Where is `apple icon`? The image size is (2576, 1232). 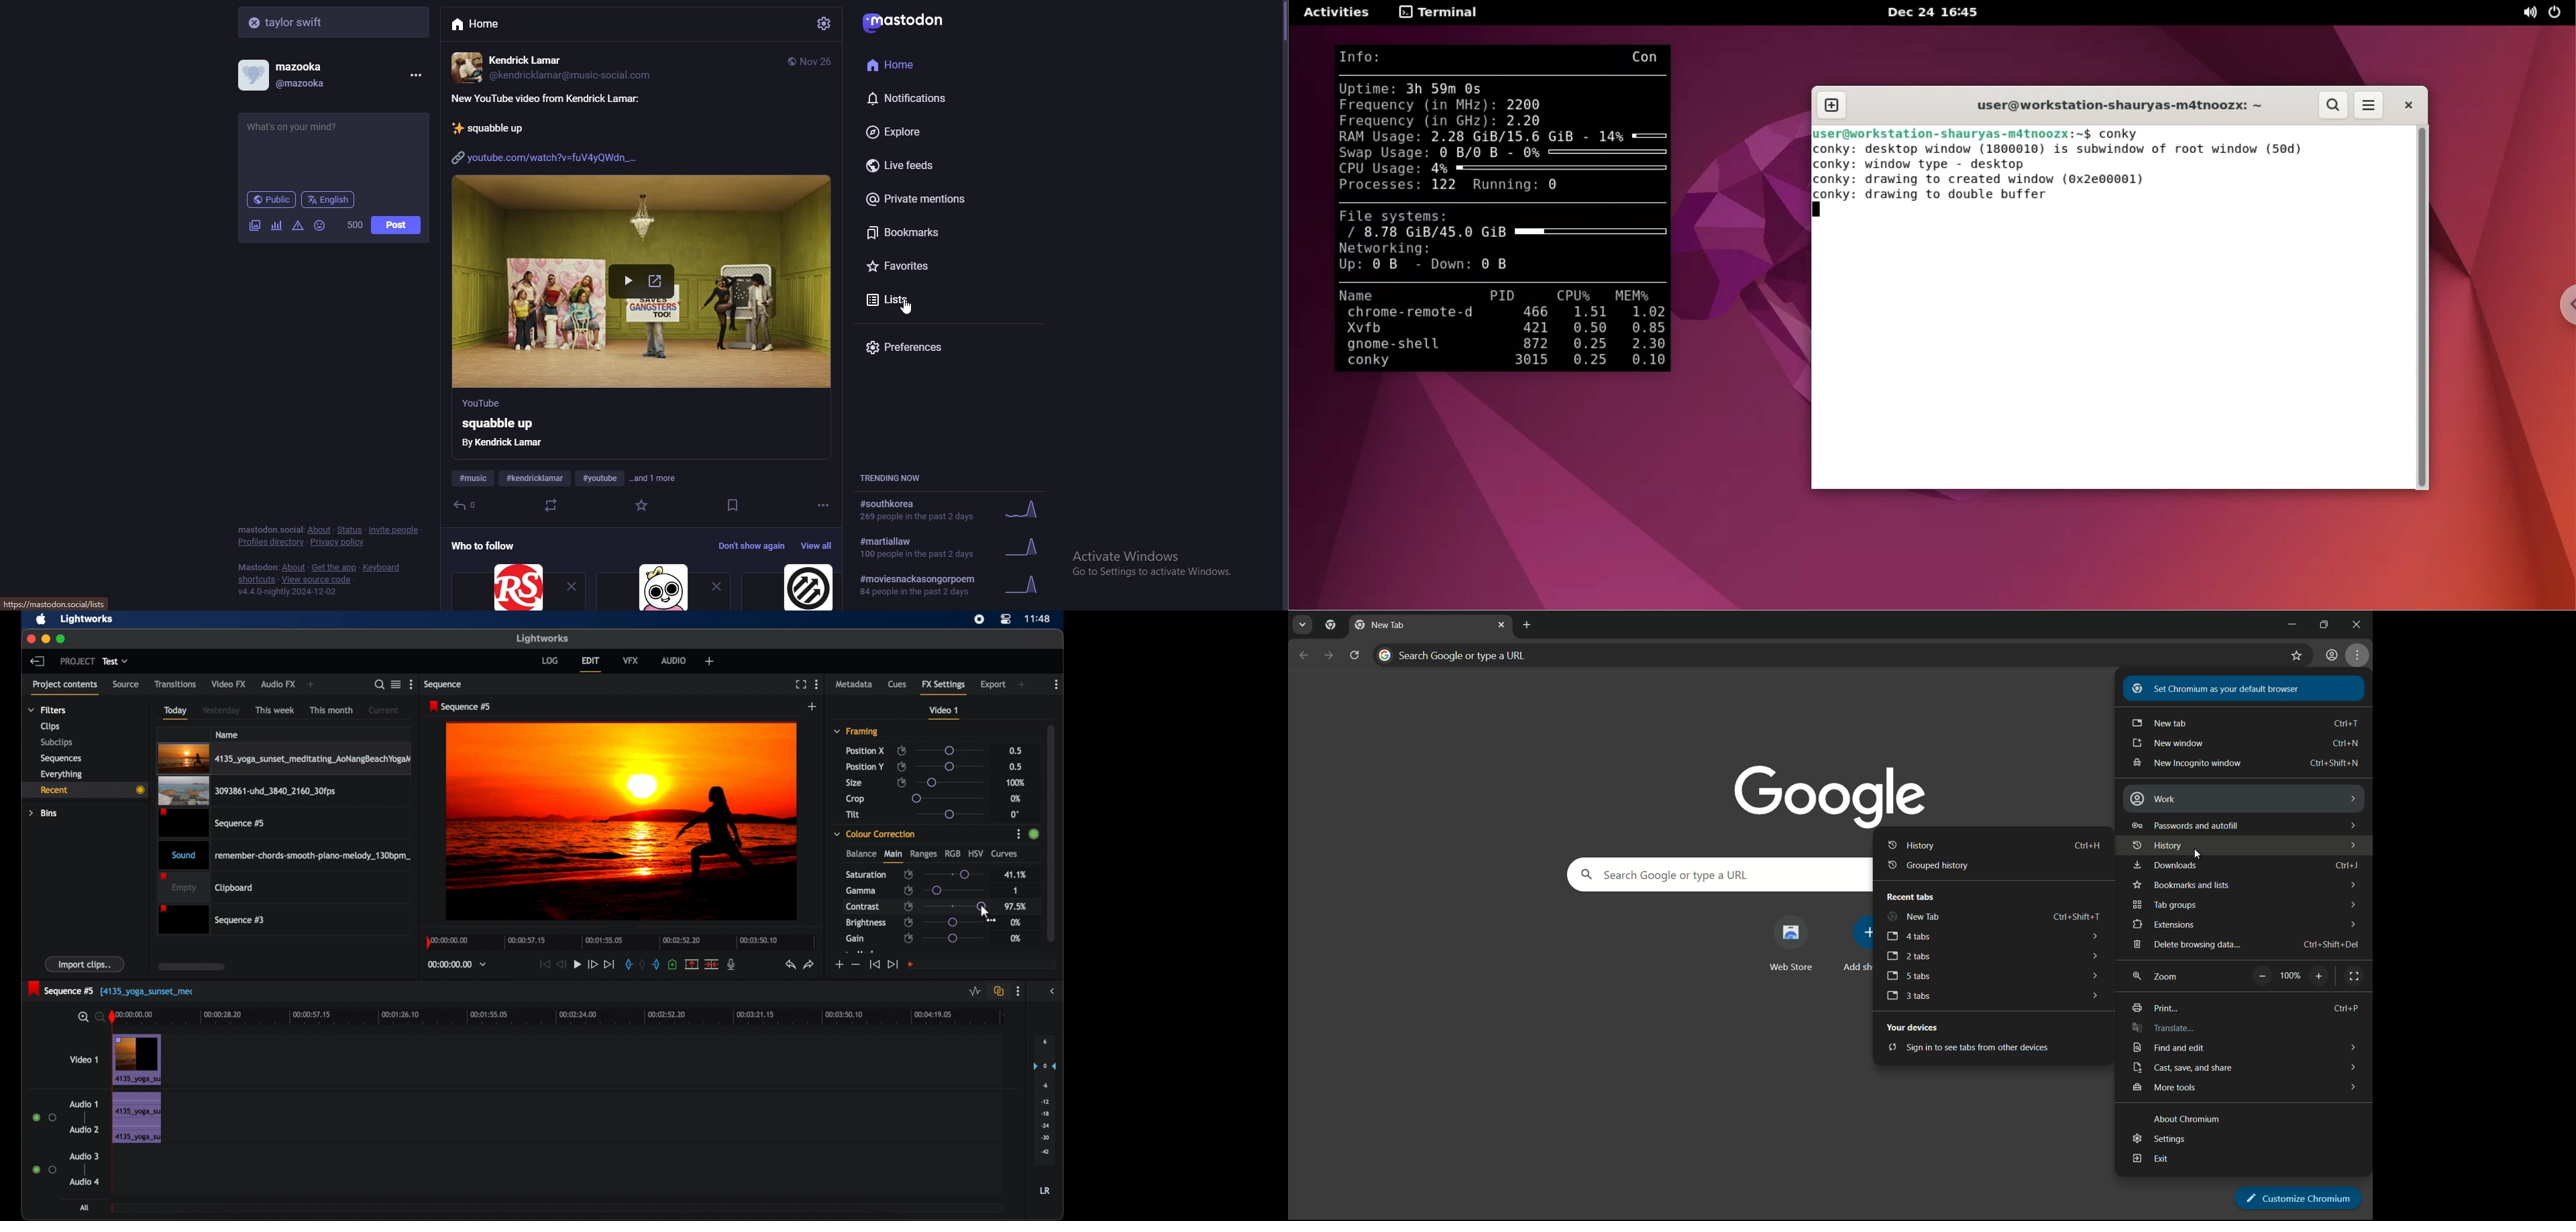 apple icon is located at coordinates (42, 620).